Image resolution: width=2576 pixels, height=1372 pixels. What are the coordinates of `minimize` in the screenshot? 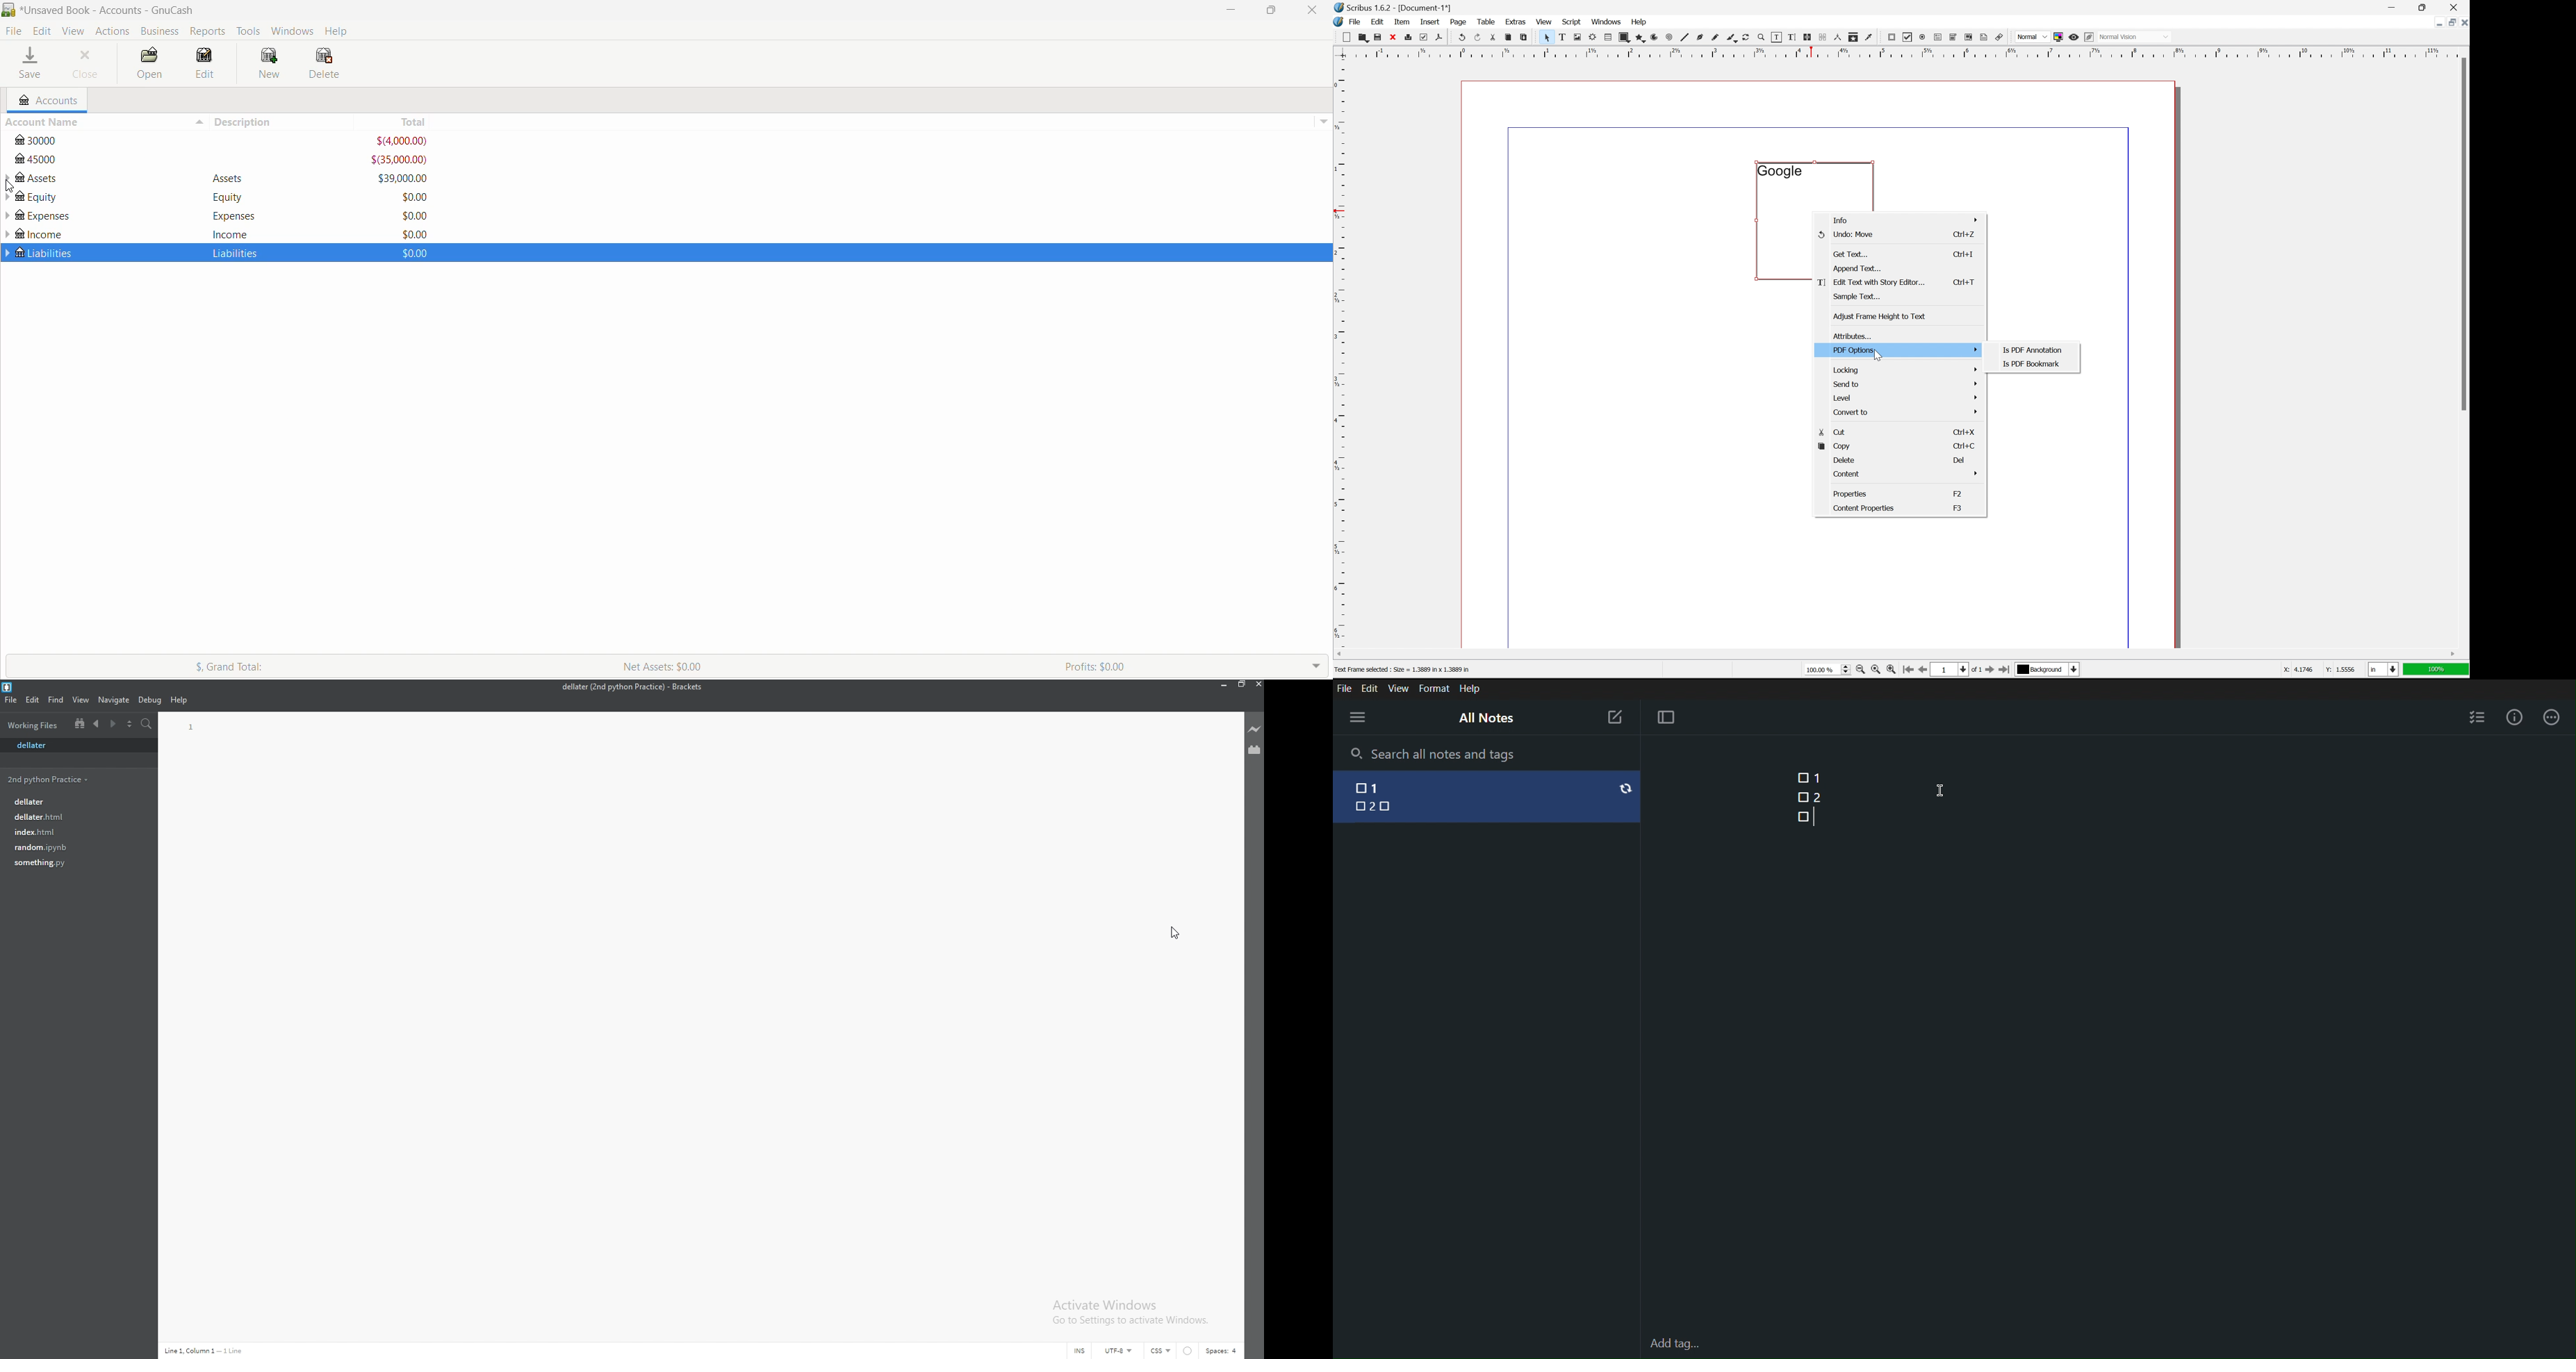 It's located at (2434, 21).